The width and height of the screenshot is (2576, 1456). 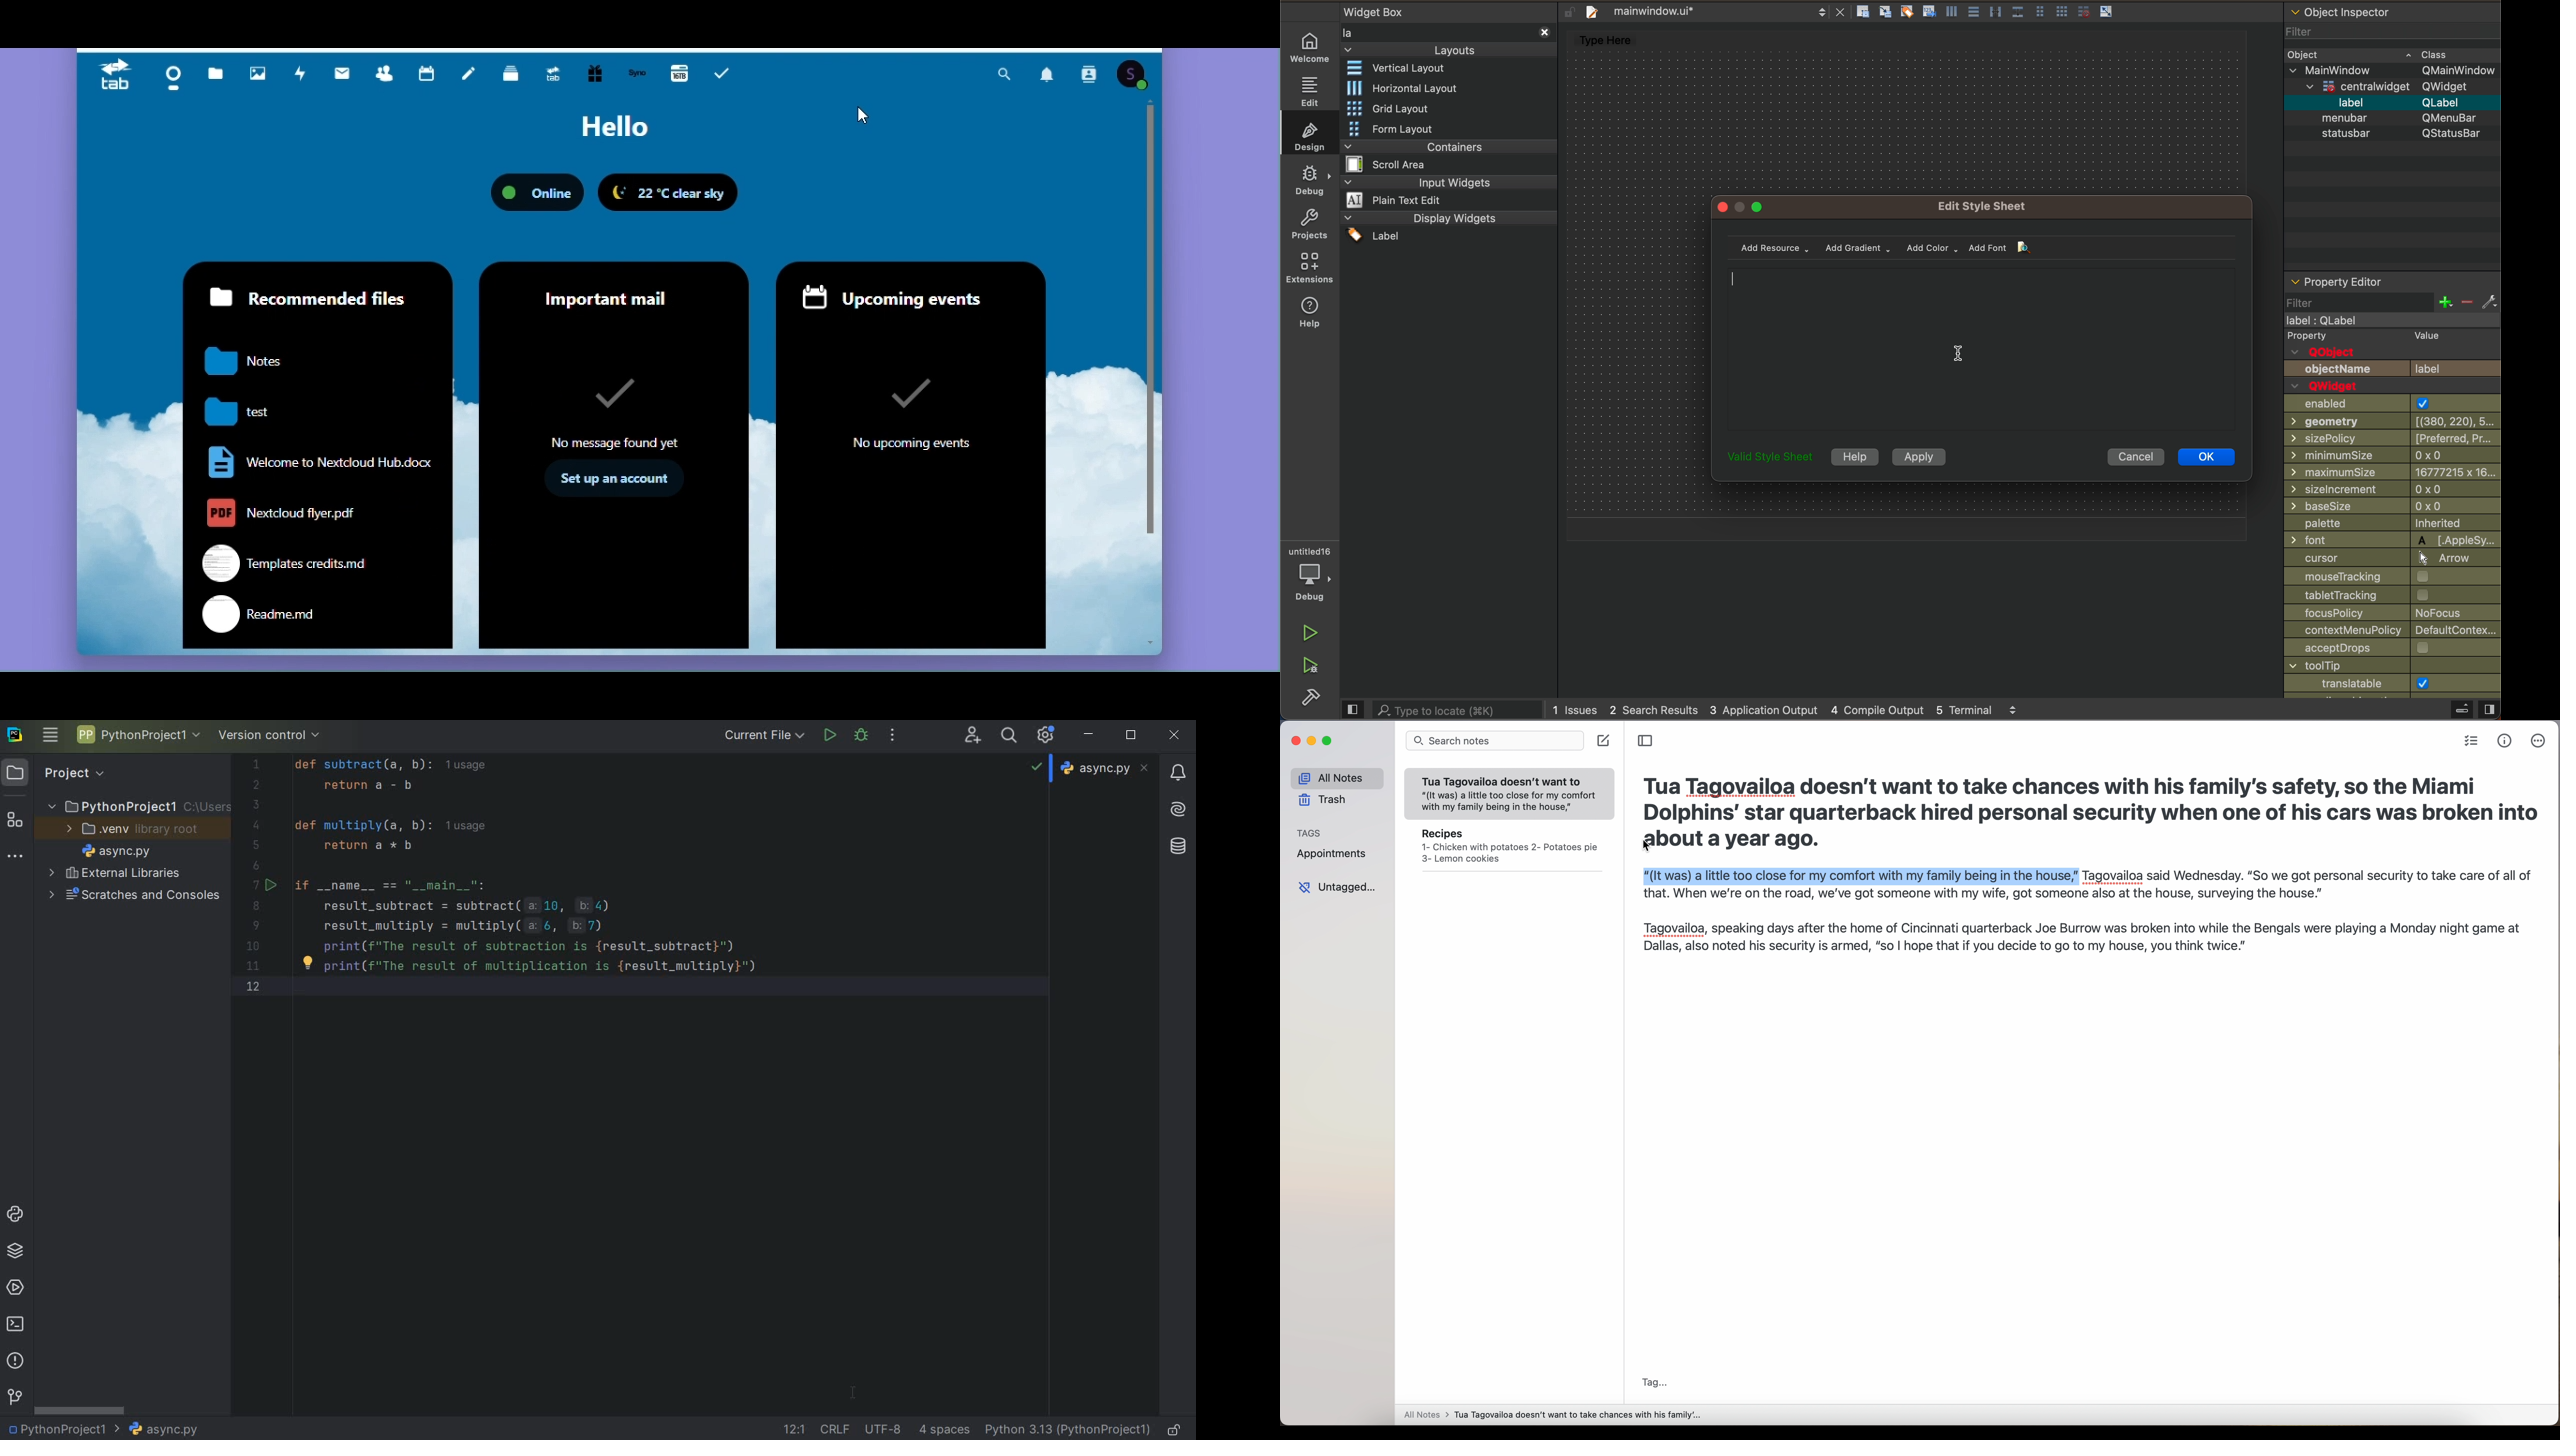 I want to click on horizontal , so click(x=1403, y=88).